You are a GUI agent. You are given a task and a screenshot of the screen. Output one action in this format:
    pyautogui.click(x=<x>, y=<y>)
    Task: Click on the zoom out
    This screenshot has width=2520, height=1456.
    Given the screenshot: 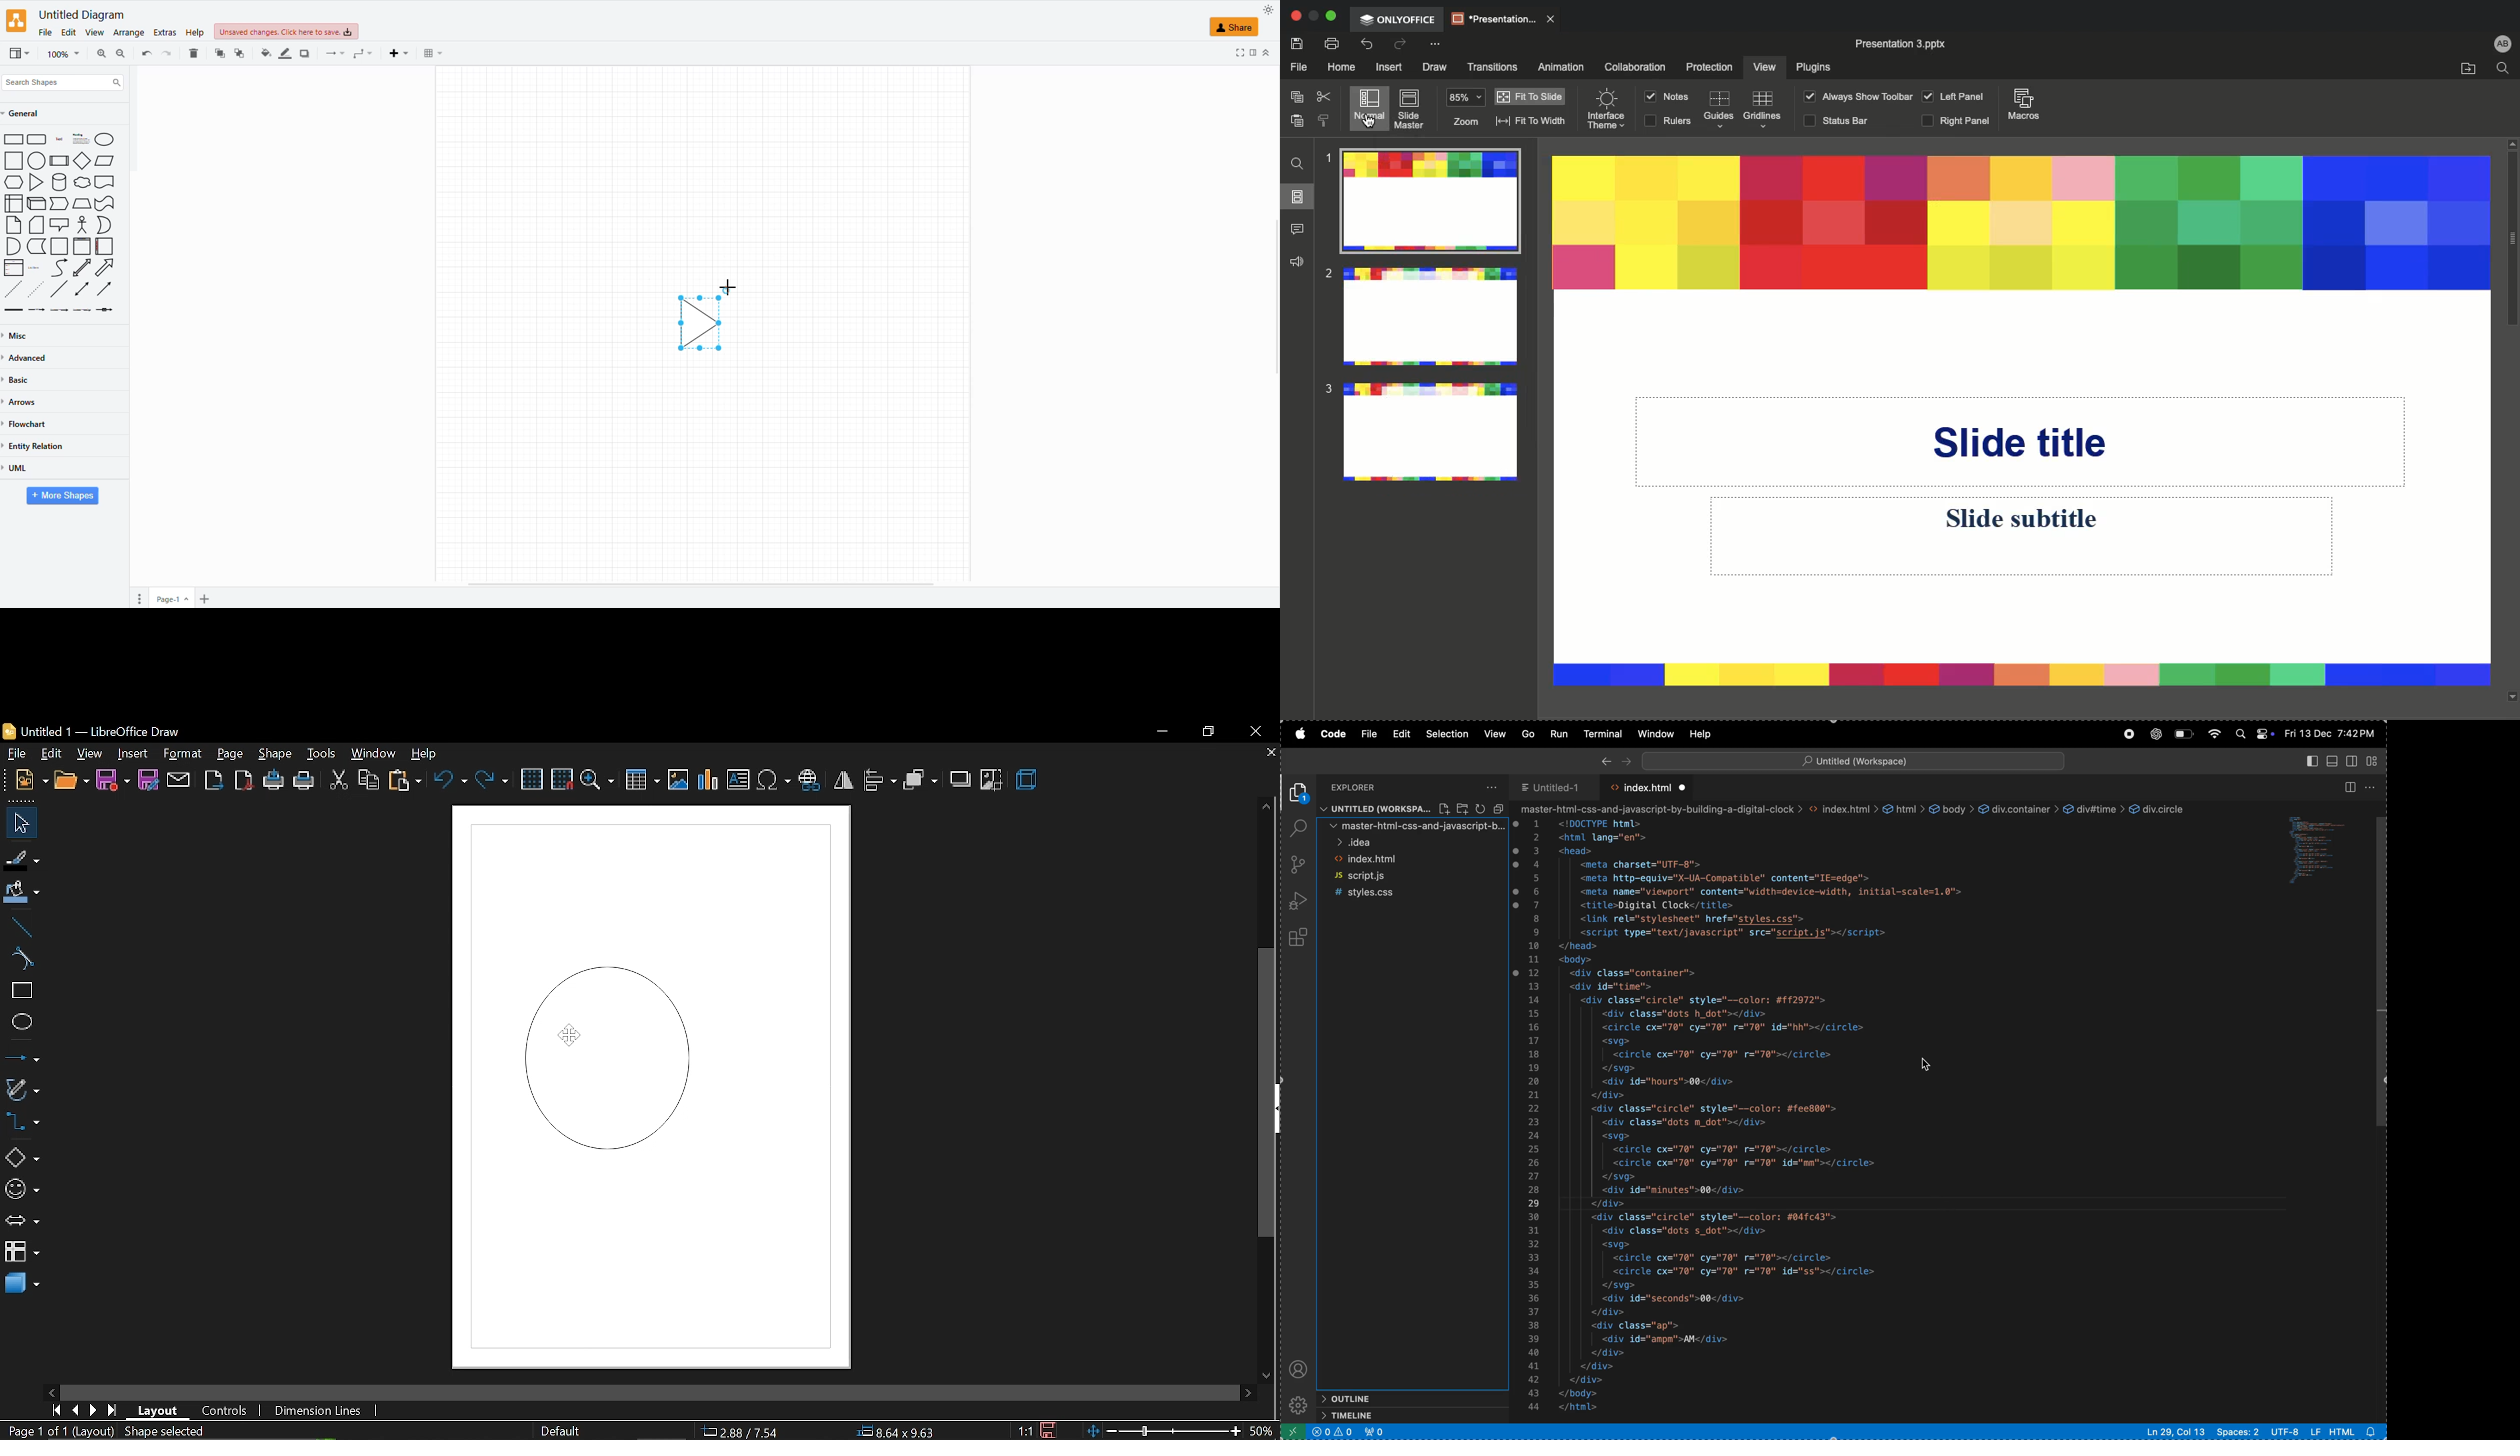 What is the action you would take?
    pyautogui.click(x=100, y=51)
    